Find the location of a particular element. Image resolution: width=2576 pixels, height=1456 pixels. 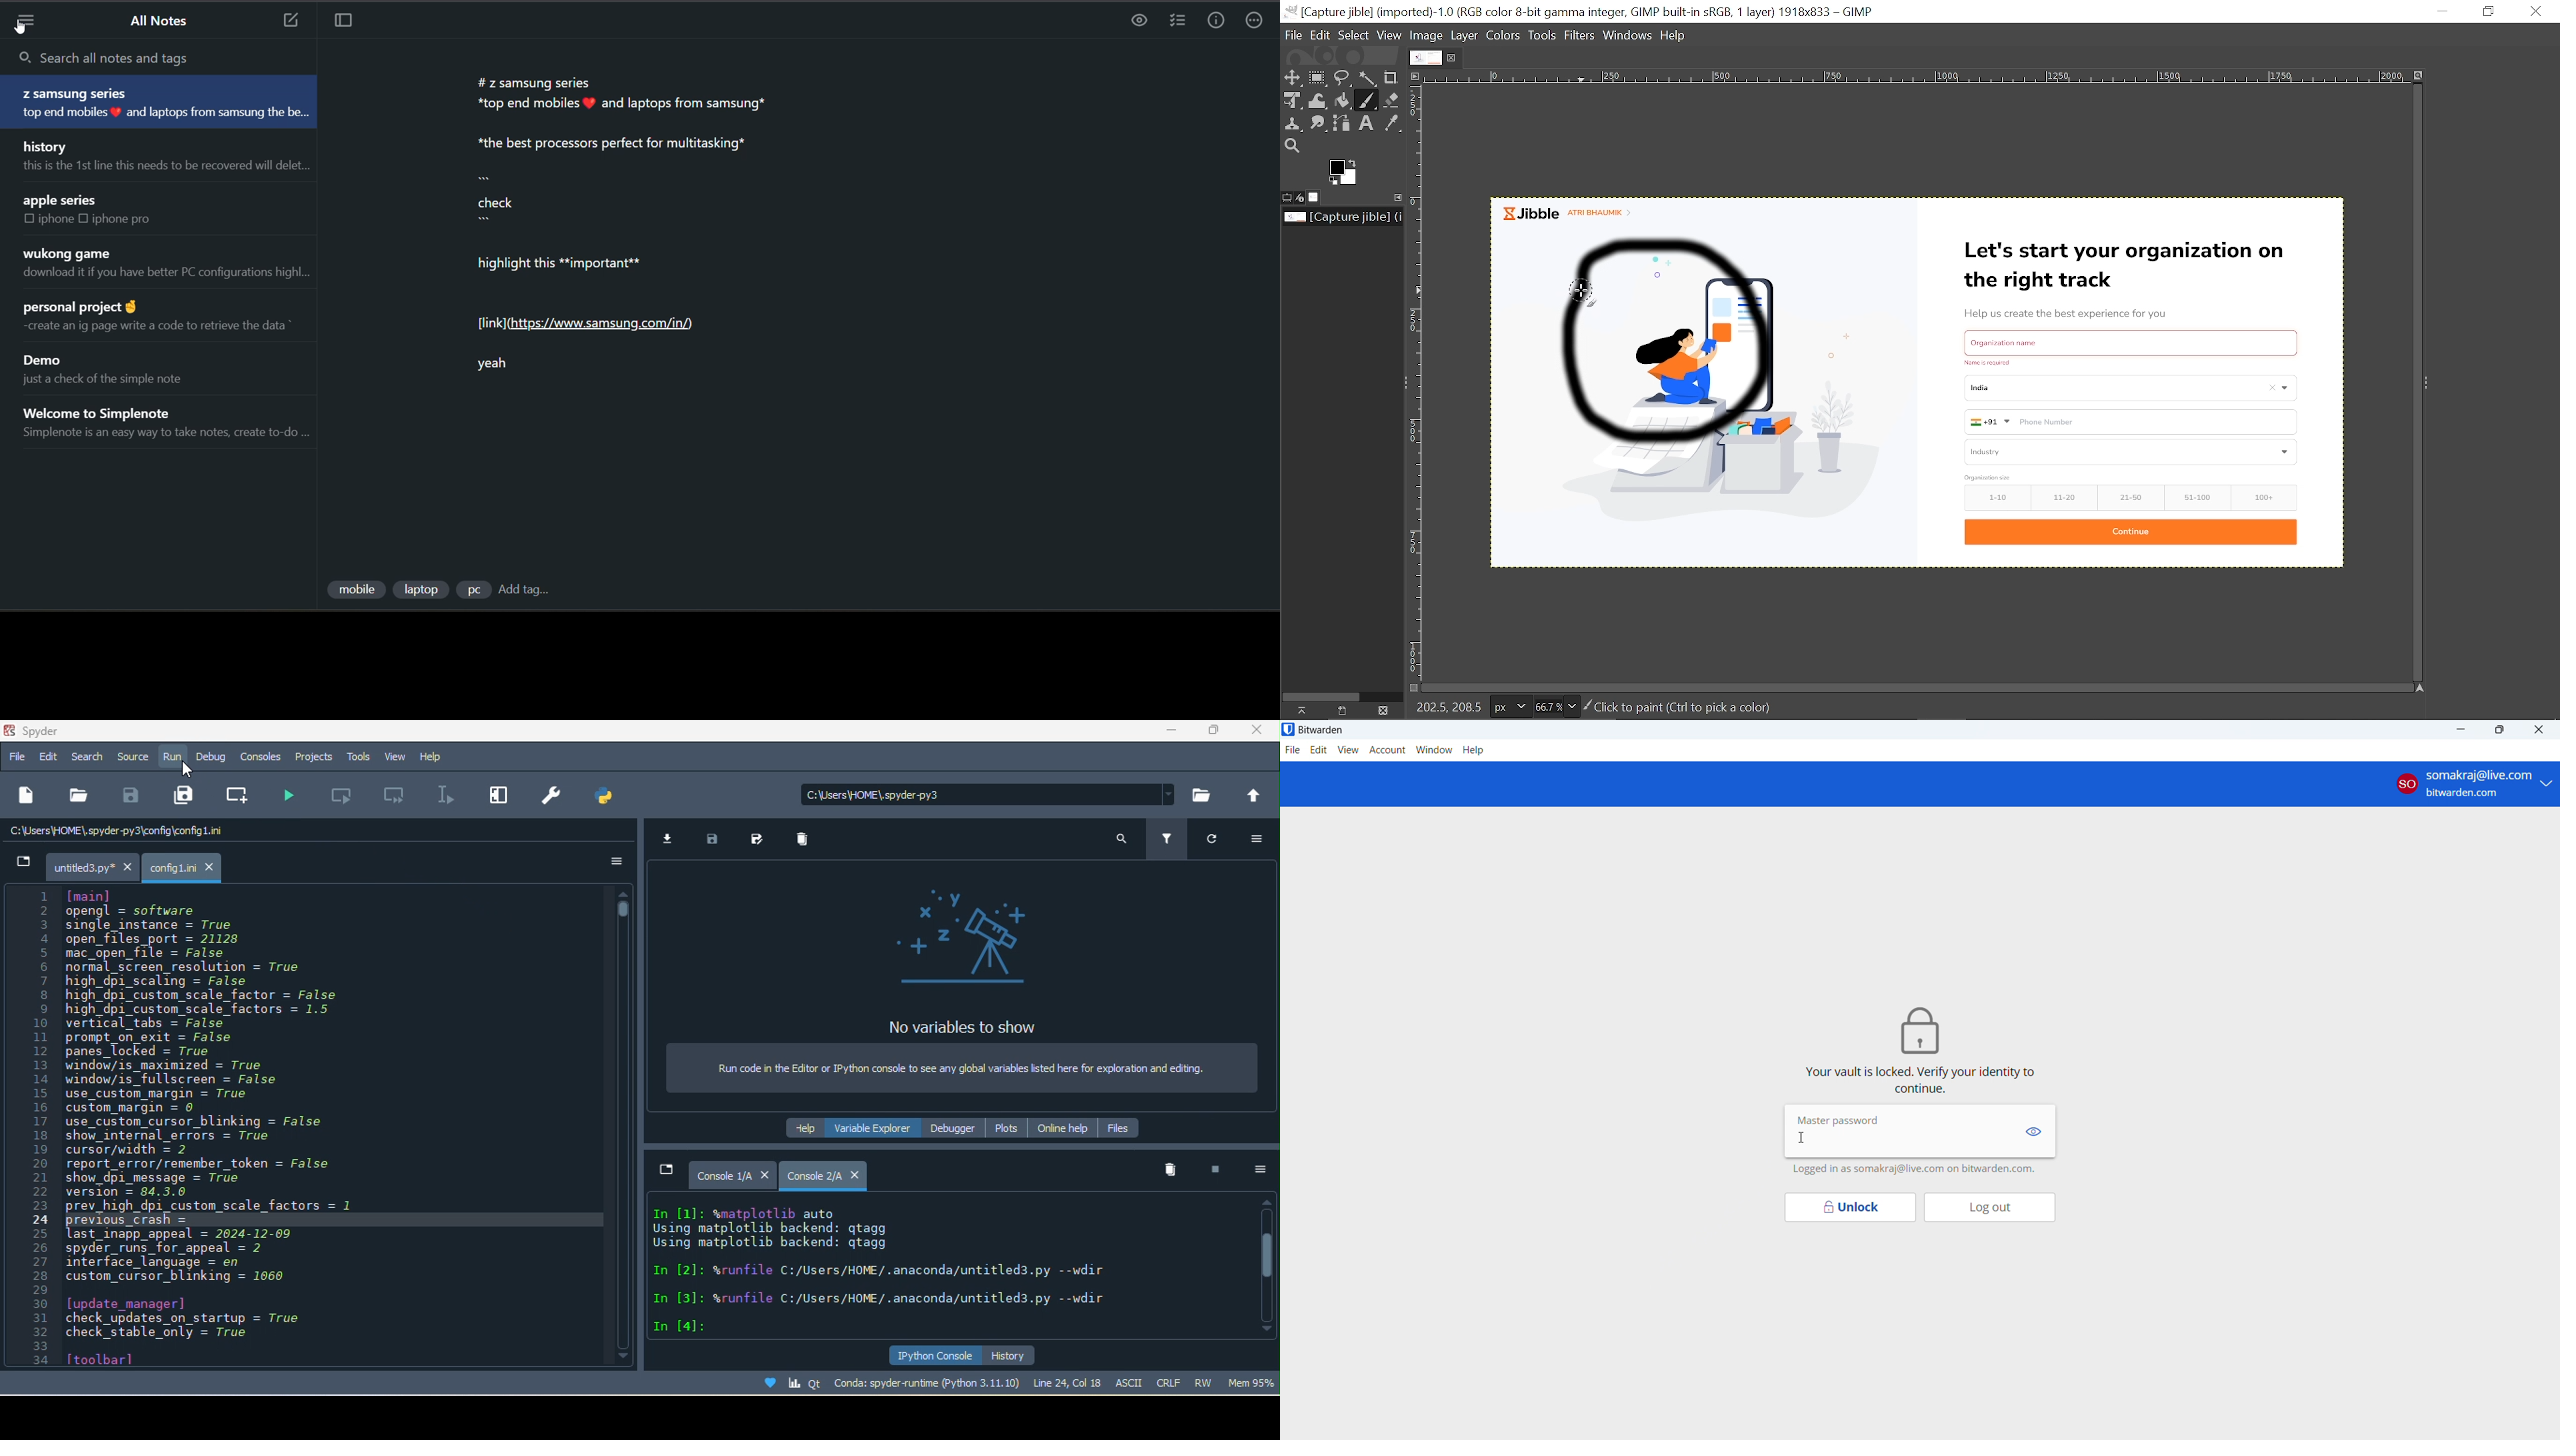

open is located at coordinates (76, 795).